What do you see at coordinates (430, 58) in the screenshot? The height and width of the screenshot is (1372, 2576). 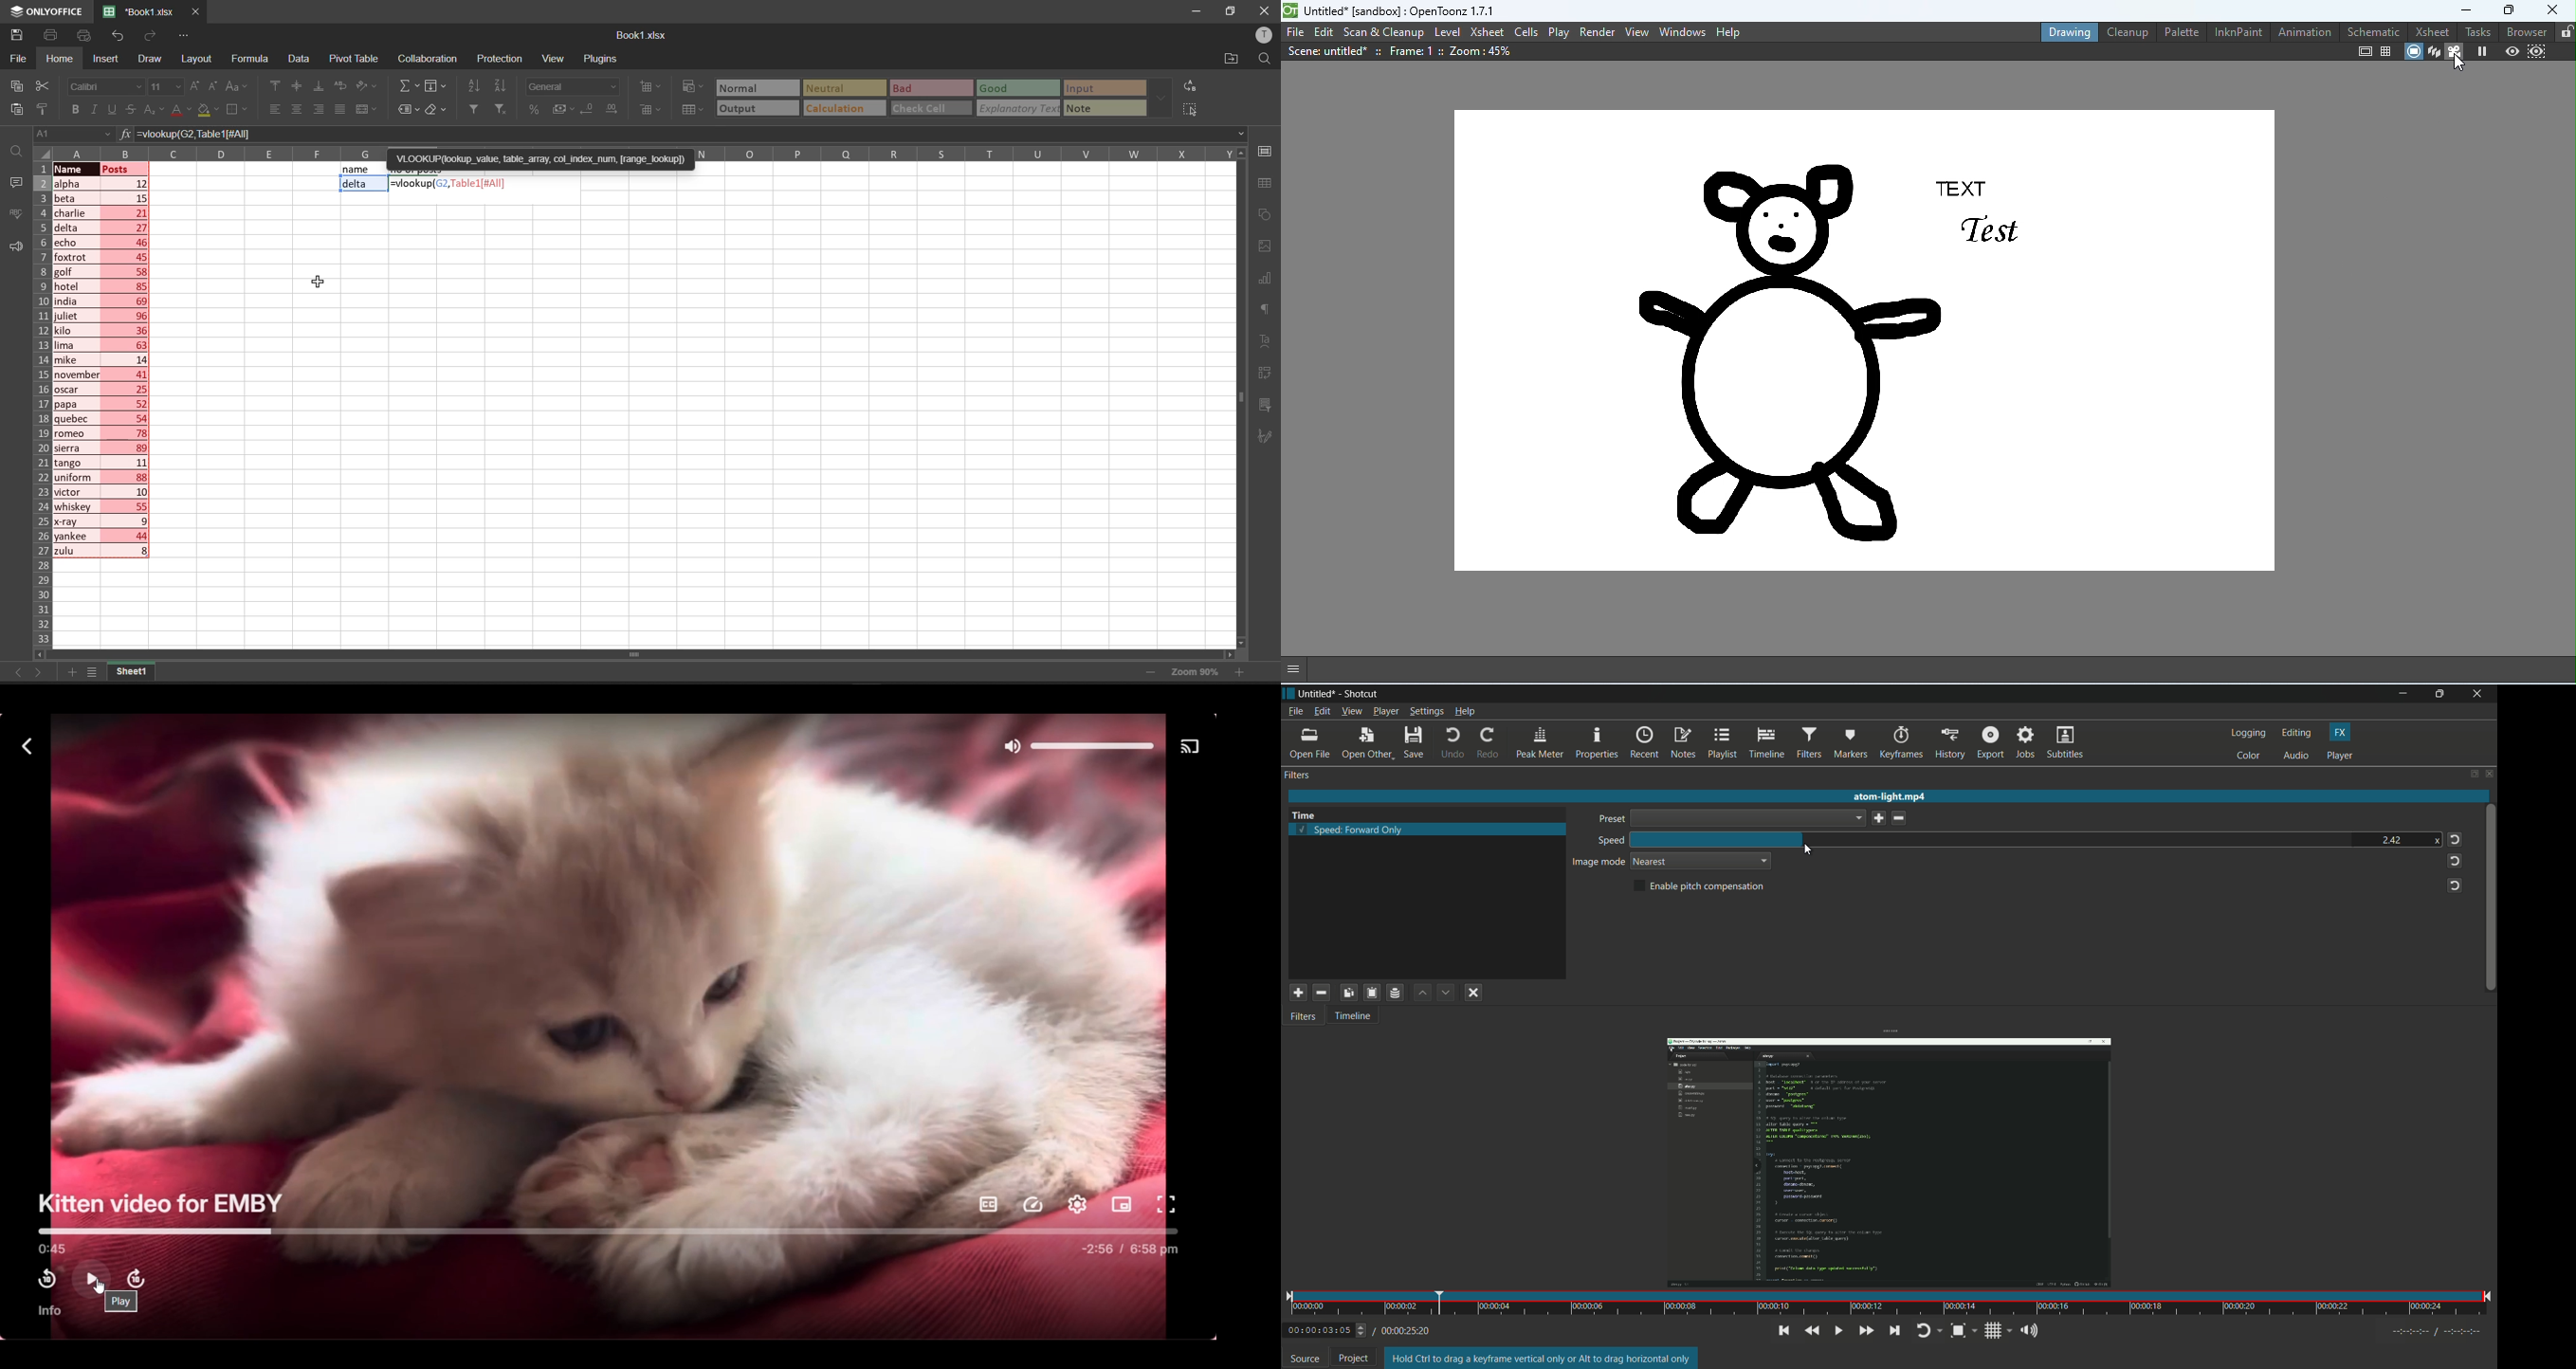 I see `collaboration` at bounding box center [430, 58].